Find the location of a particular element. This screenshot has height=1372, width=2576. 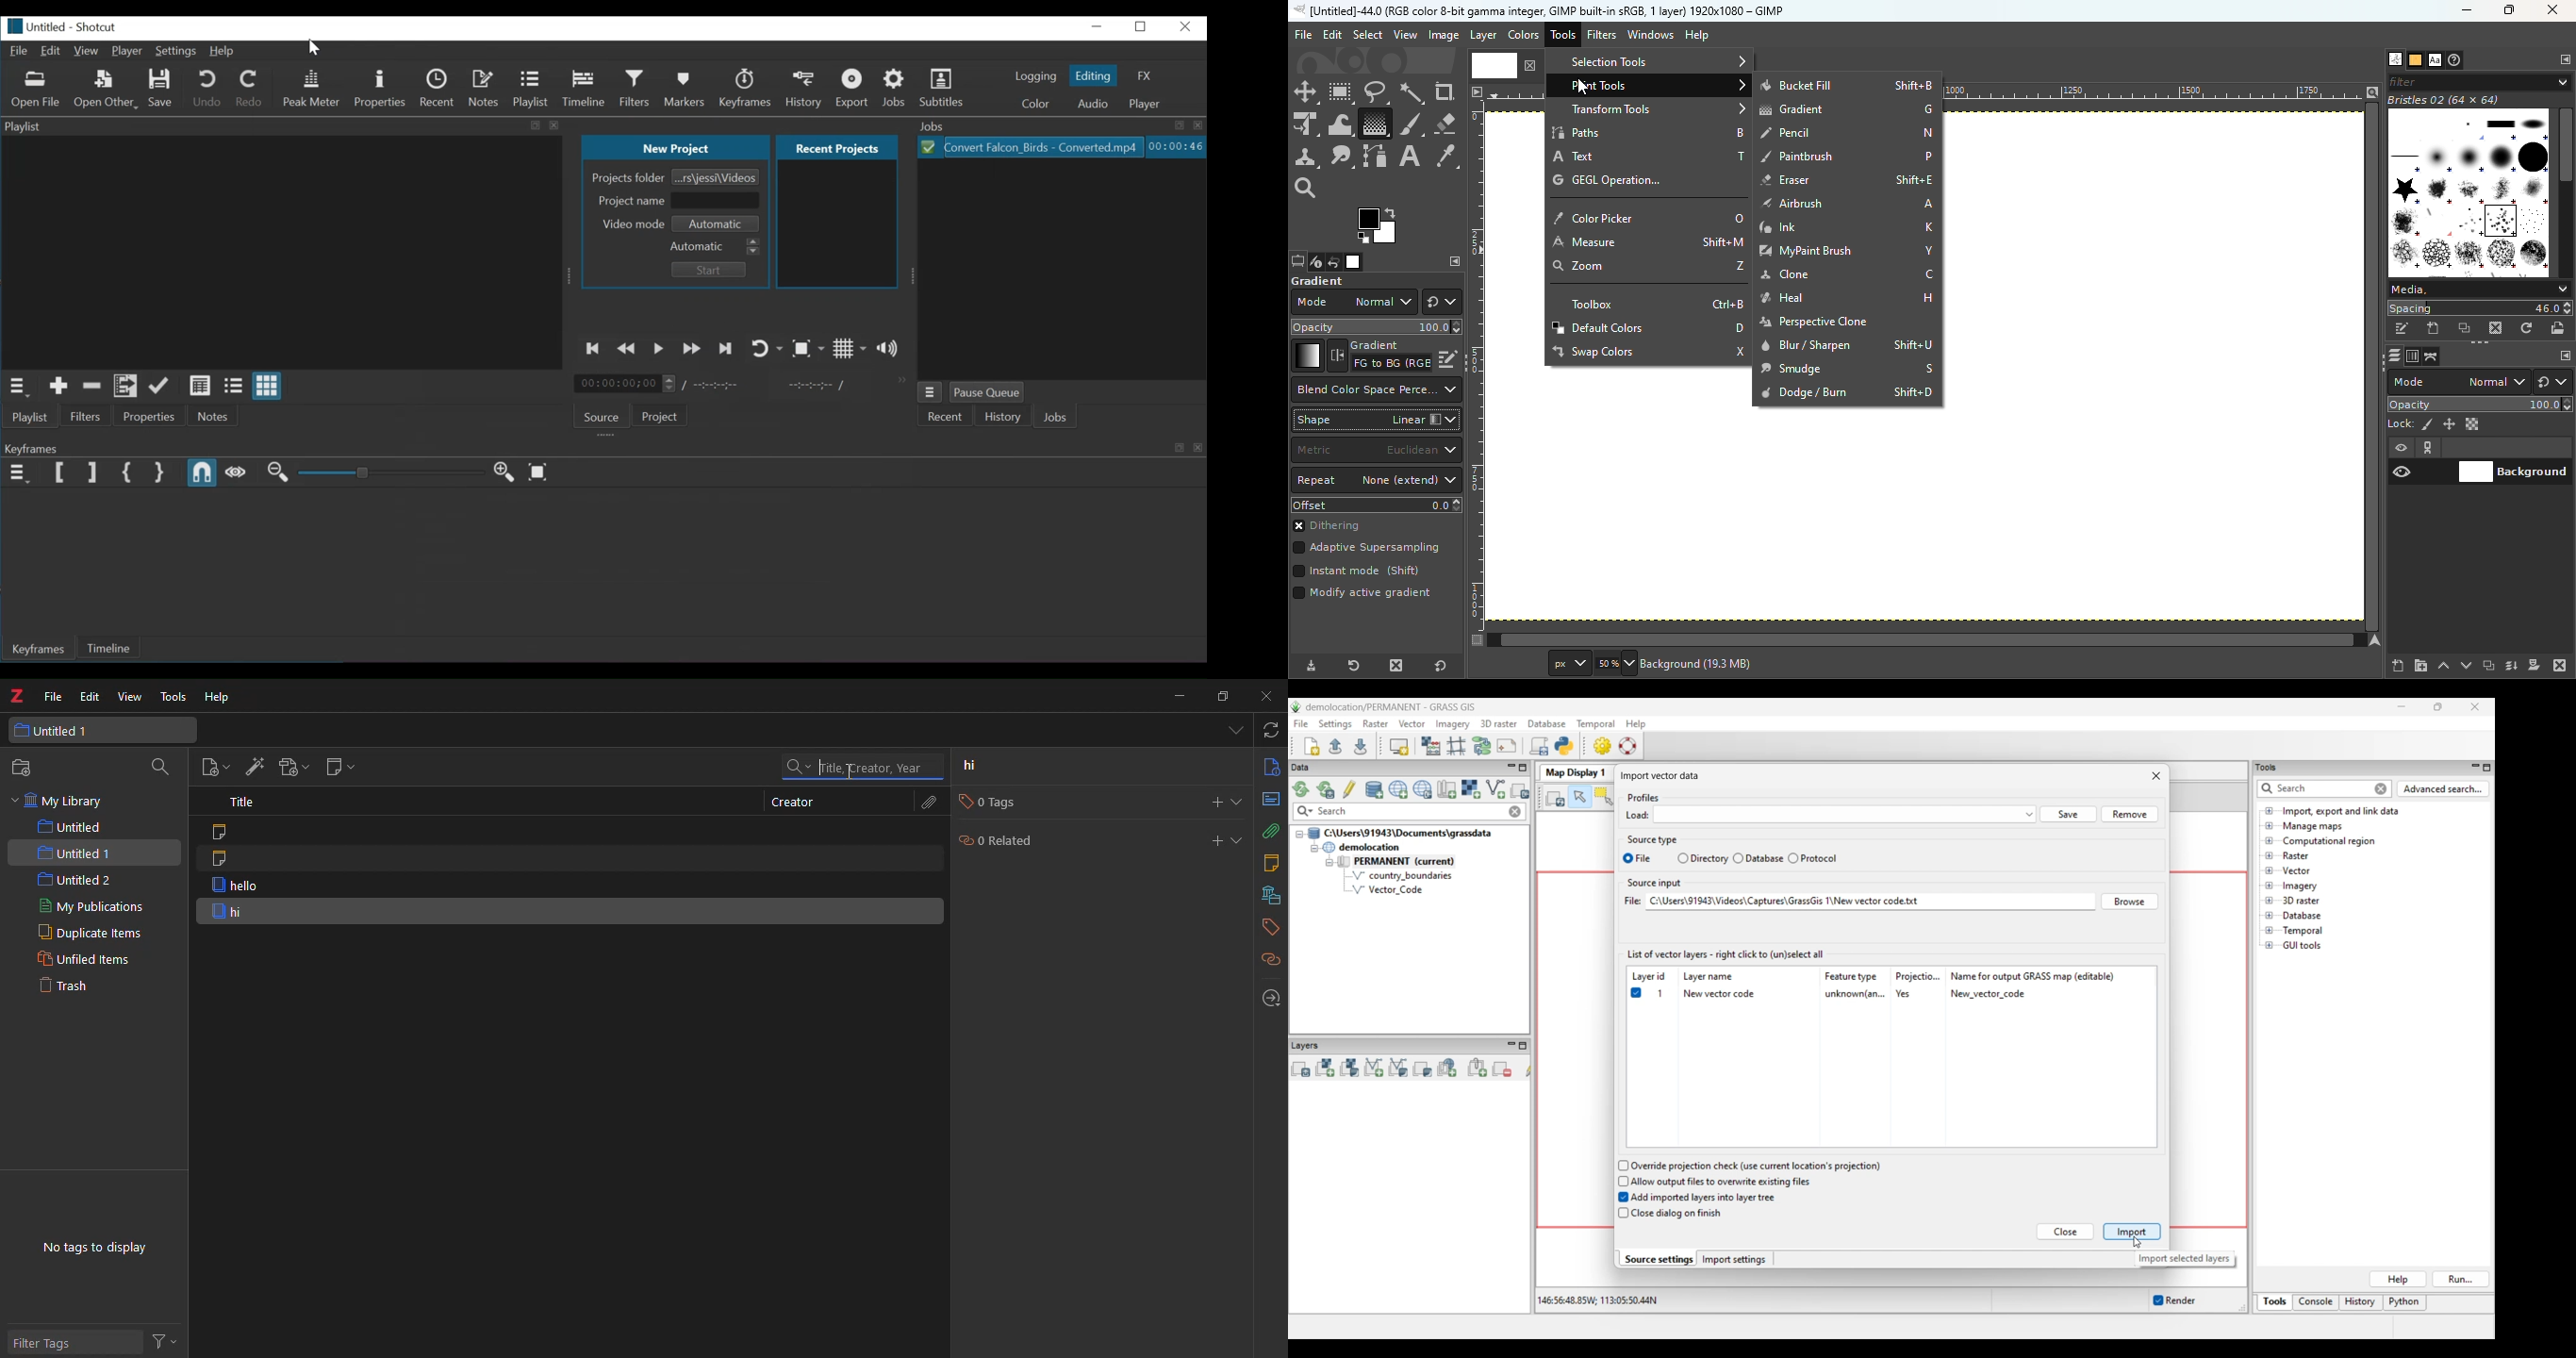

notes is located at coordinates (1274, 863).